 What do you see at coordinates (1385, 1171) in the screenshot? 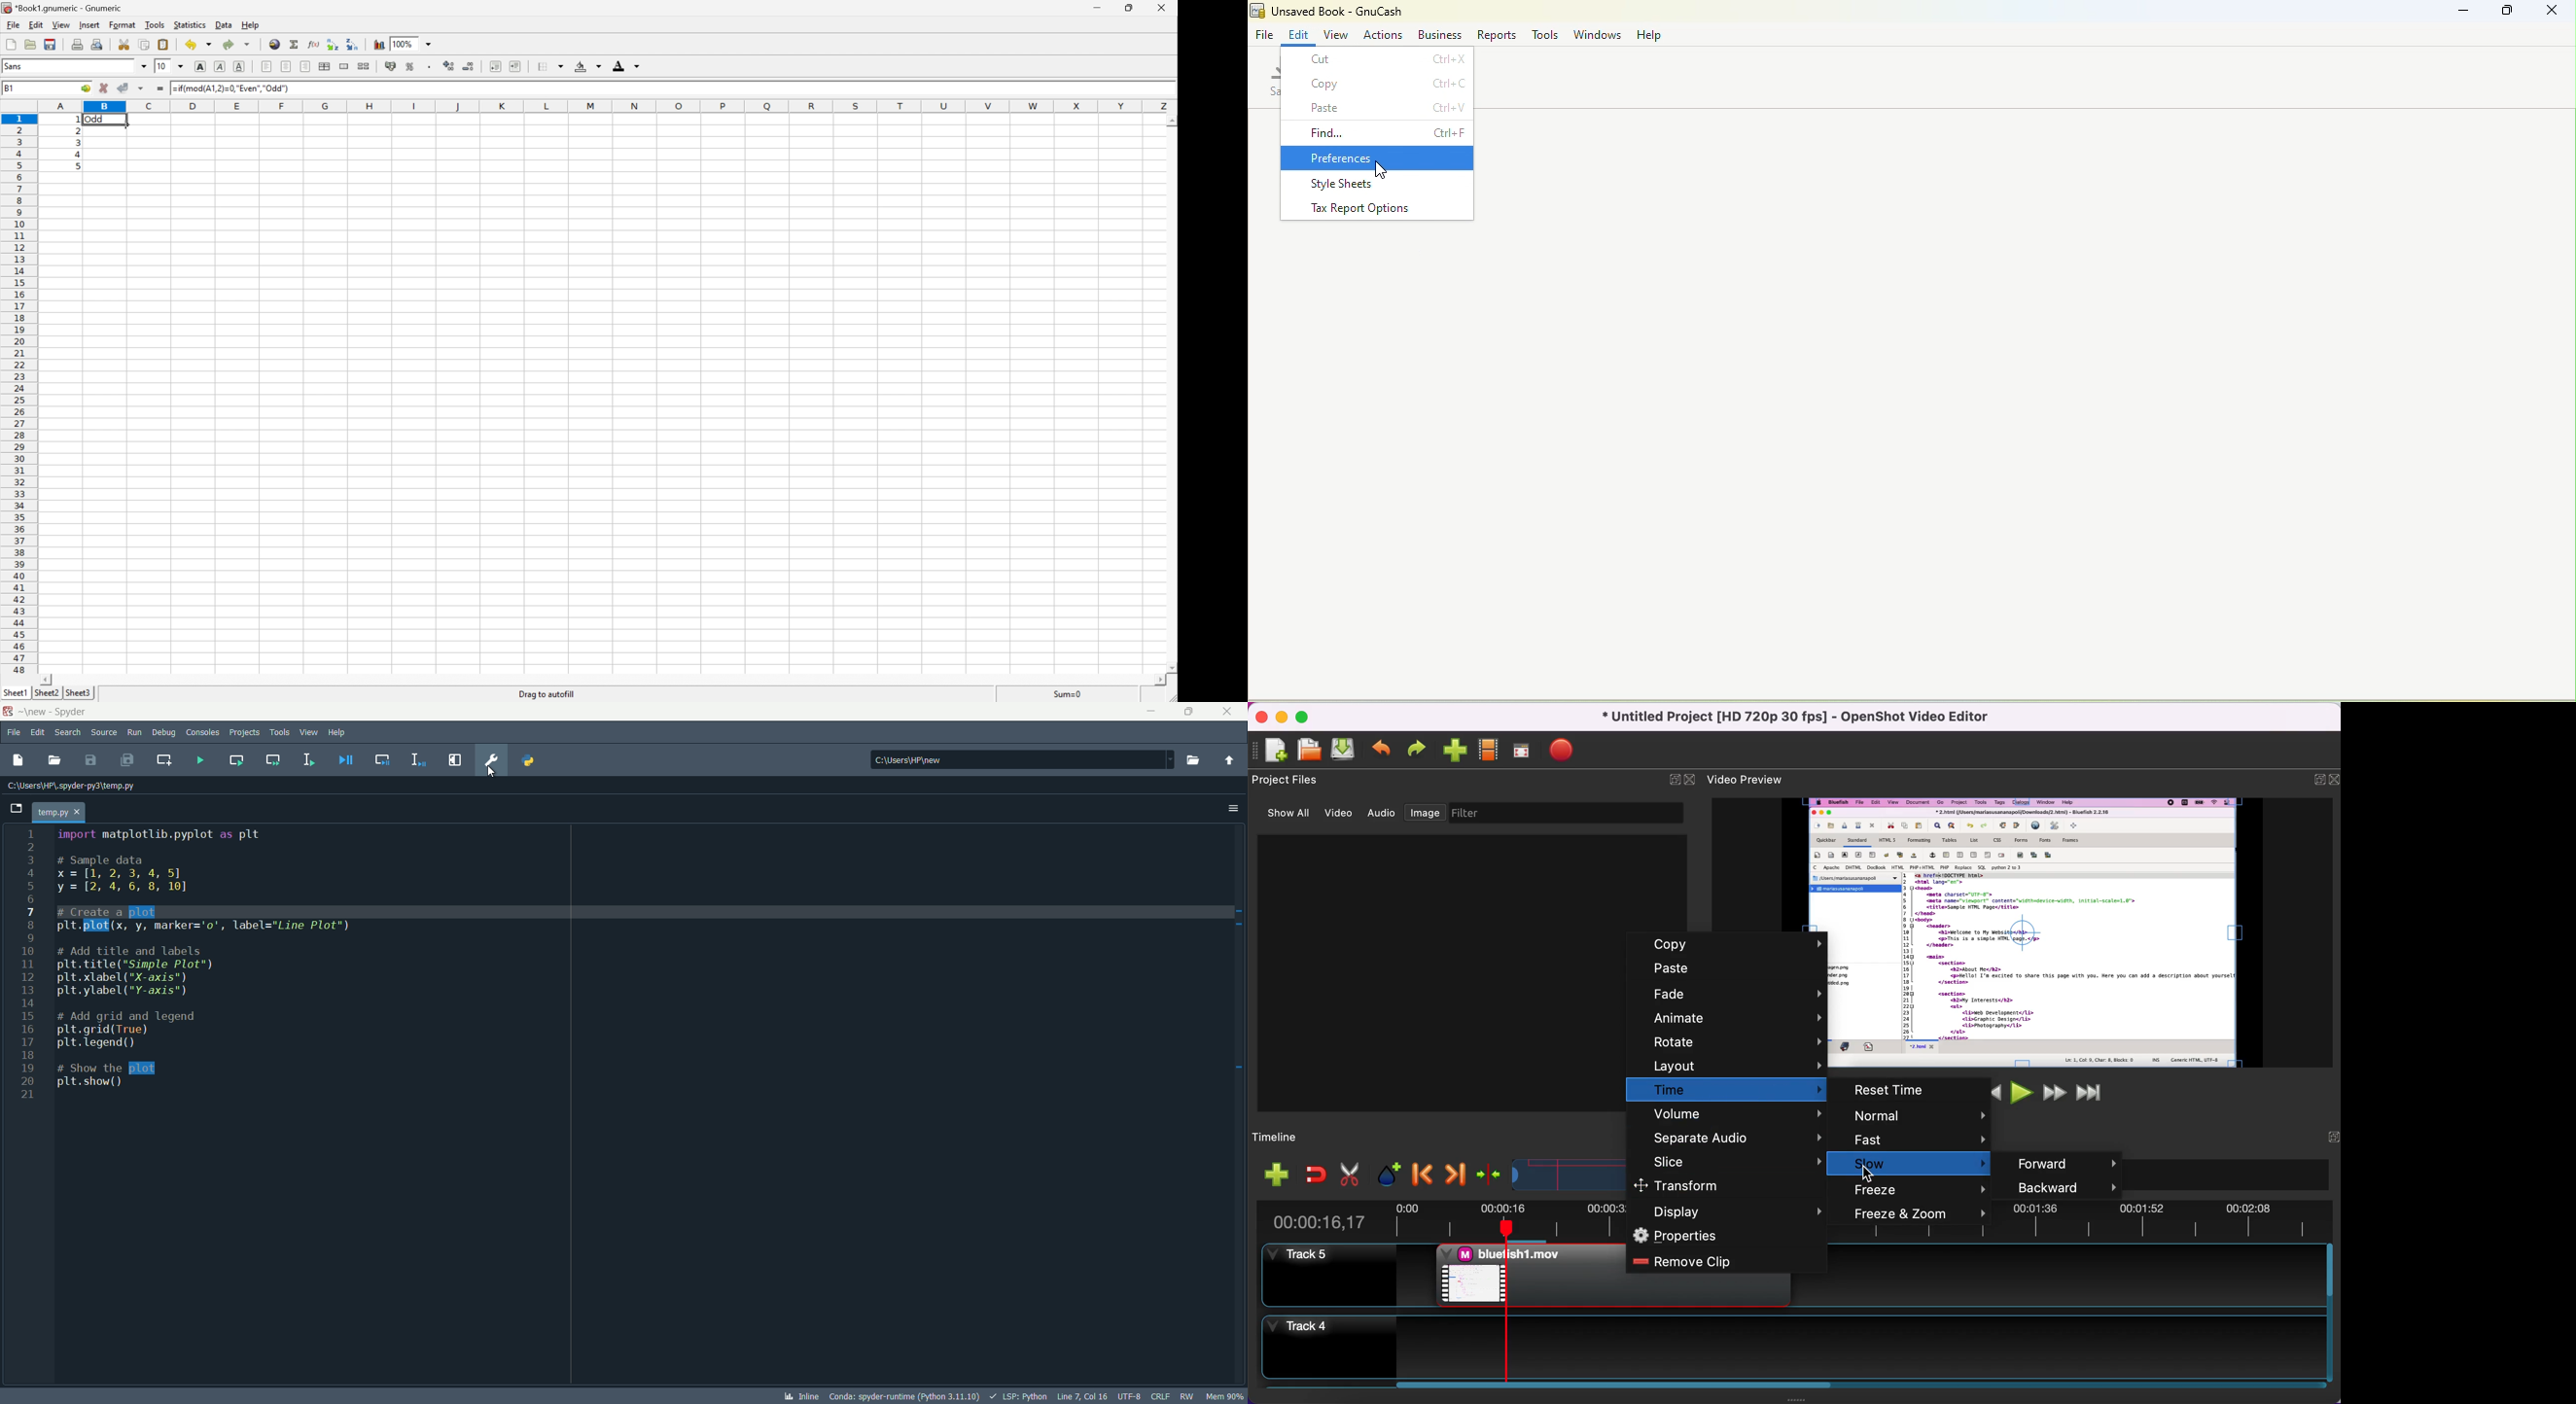
I see `add marker` at bounding box center [1385, 1171].